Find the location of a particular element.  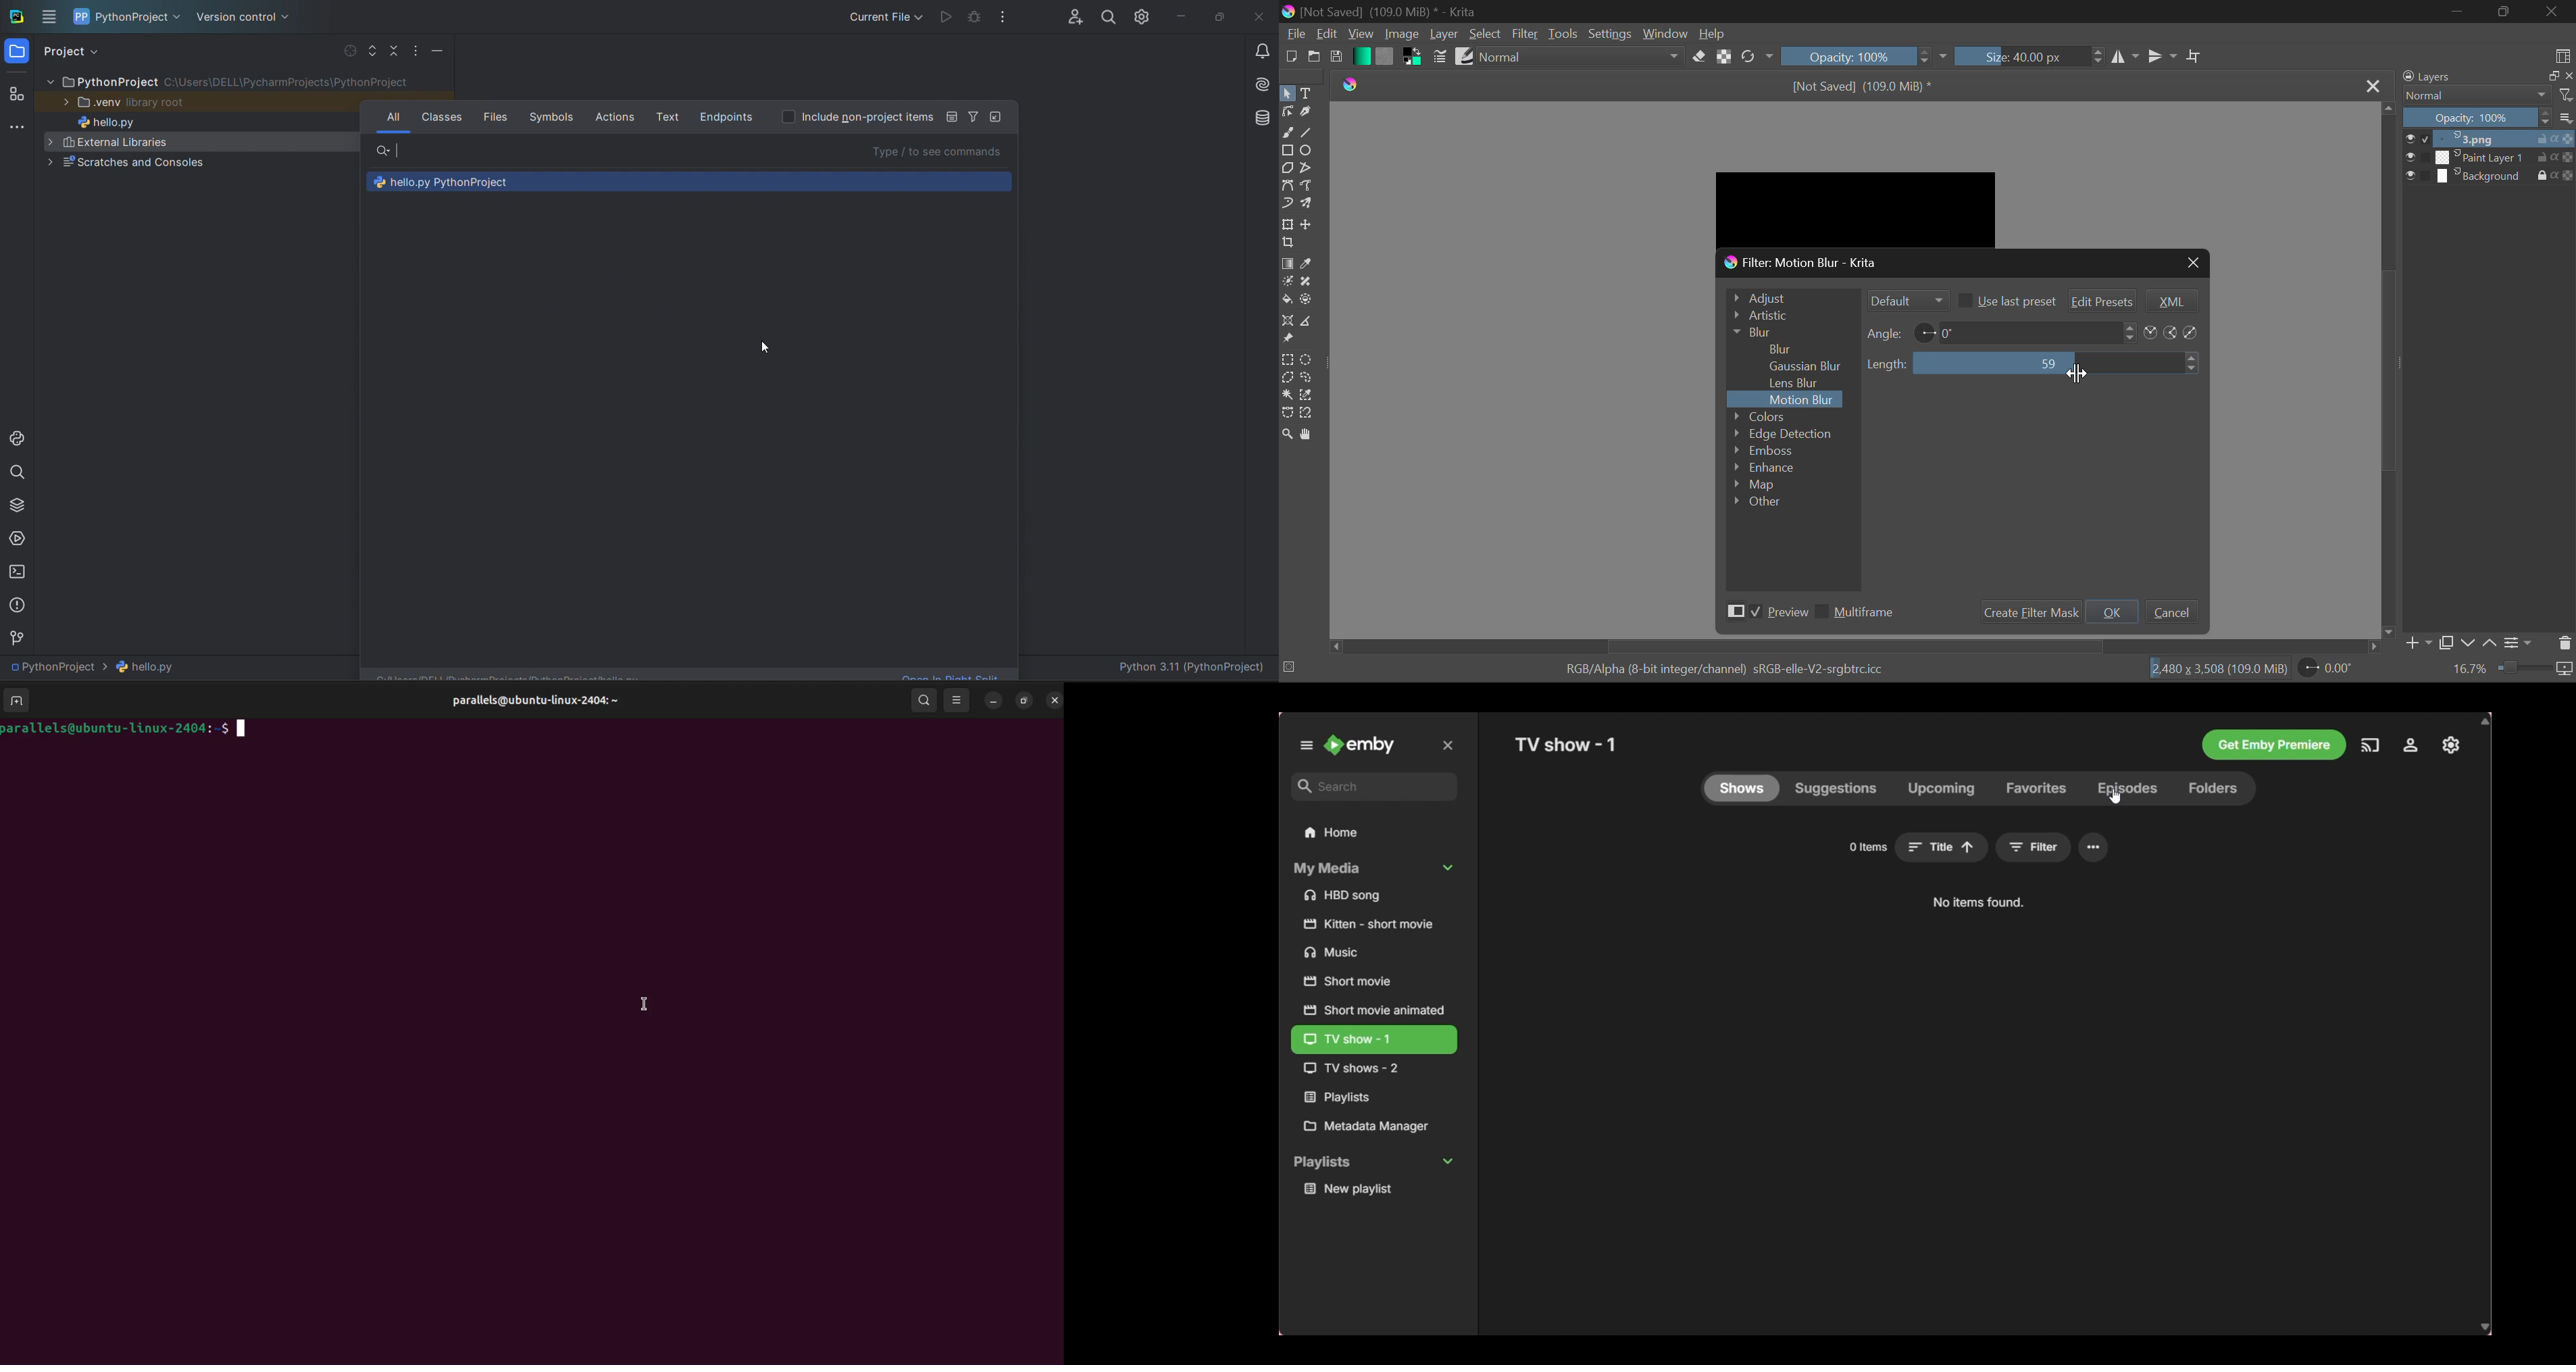

Cursor is located at coordinates (2078, 376).